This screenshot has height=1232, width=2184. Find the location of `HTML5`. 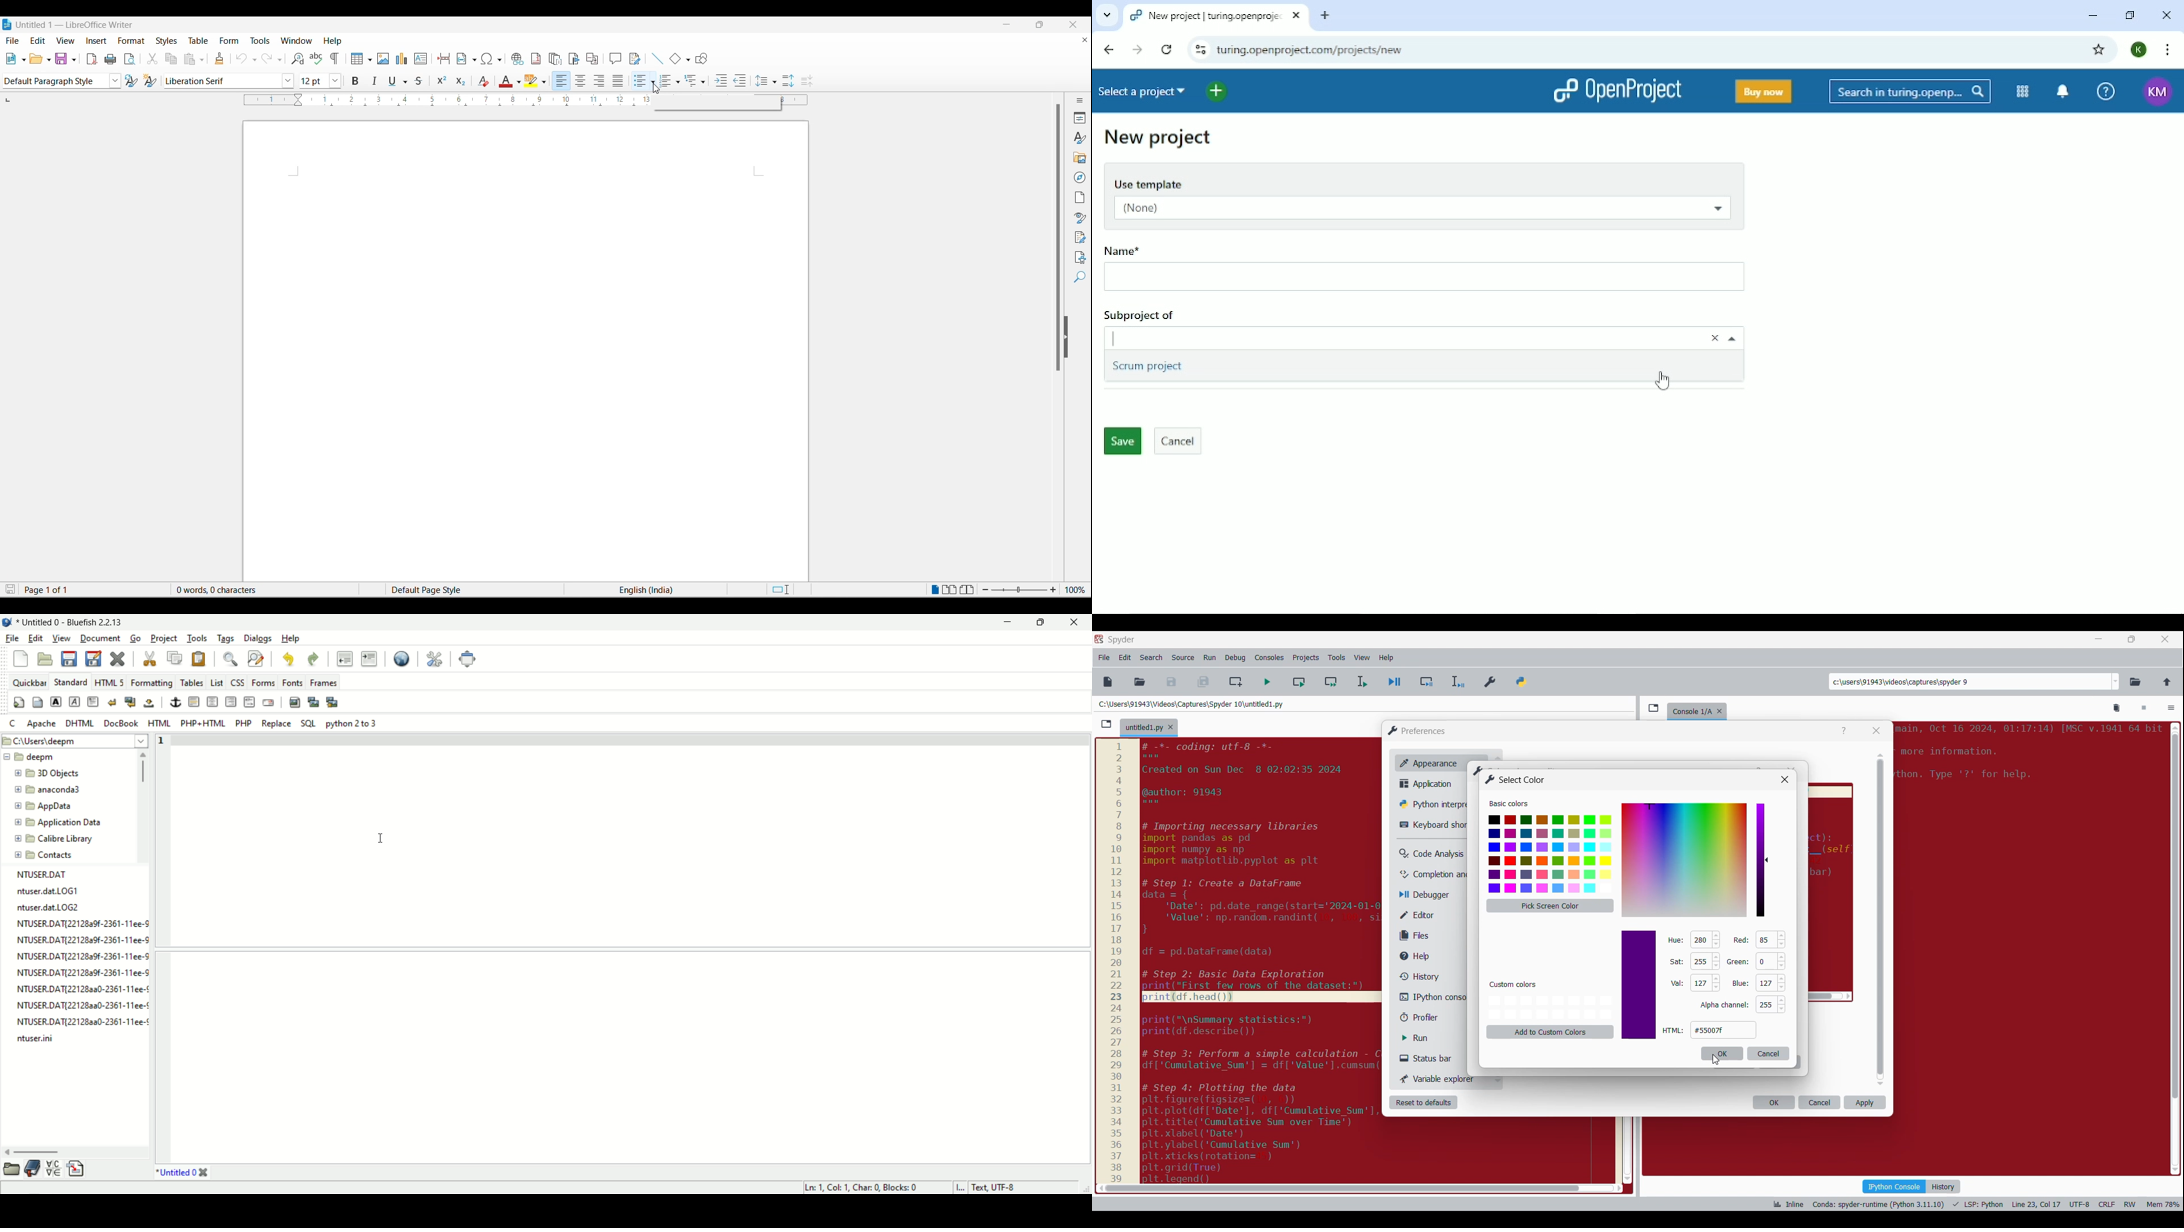

HTML5 is located at coordinates (109, 683).